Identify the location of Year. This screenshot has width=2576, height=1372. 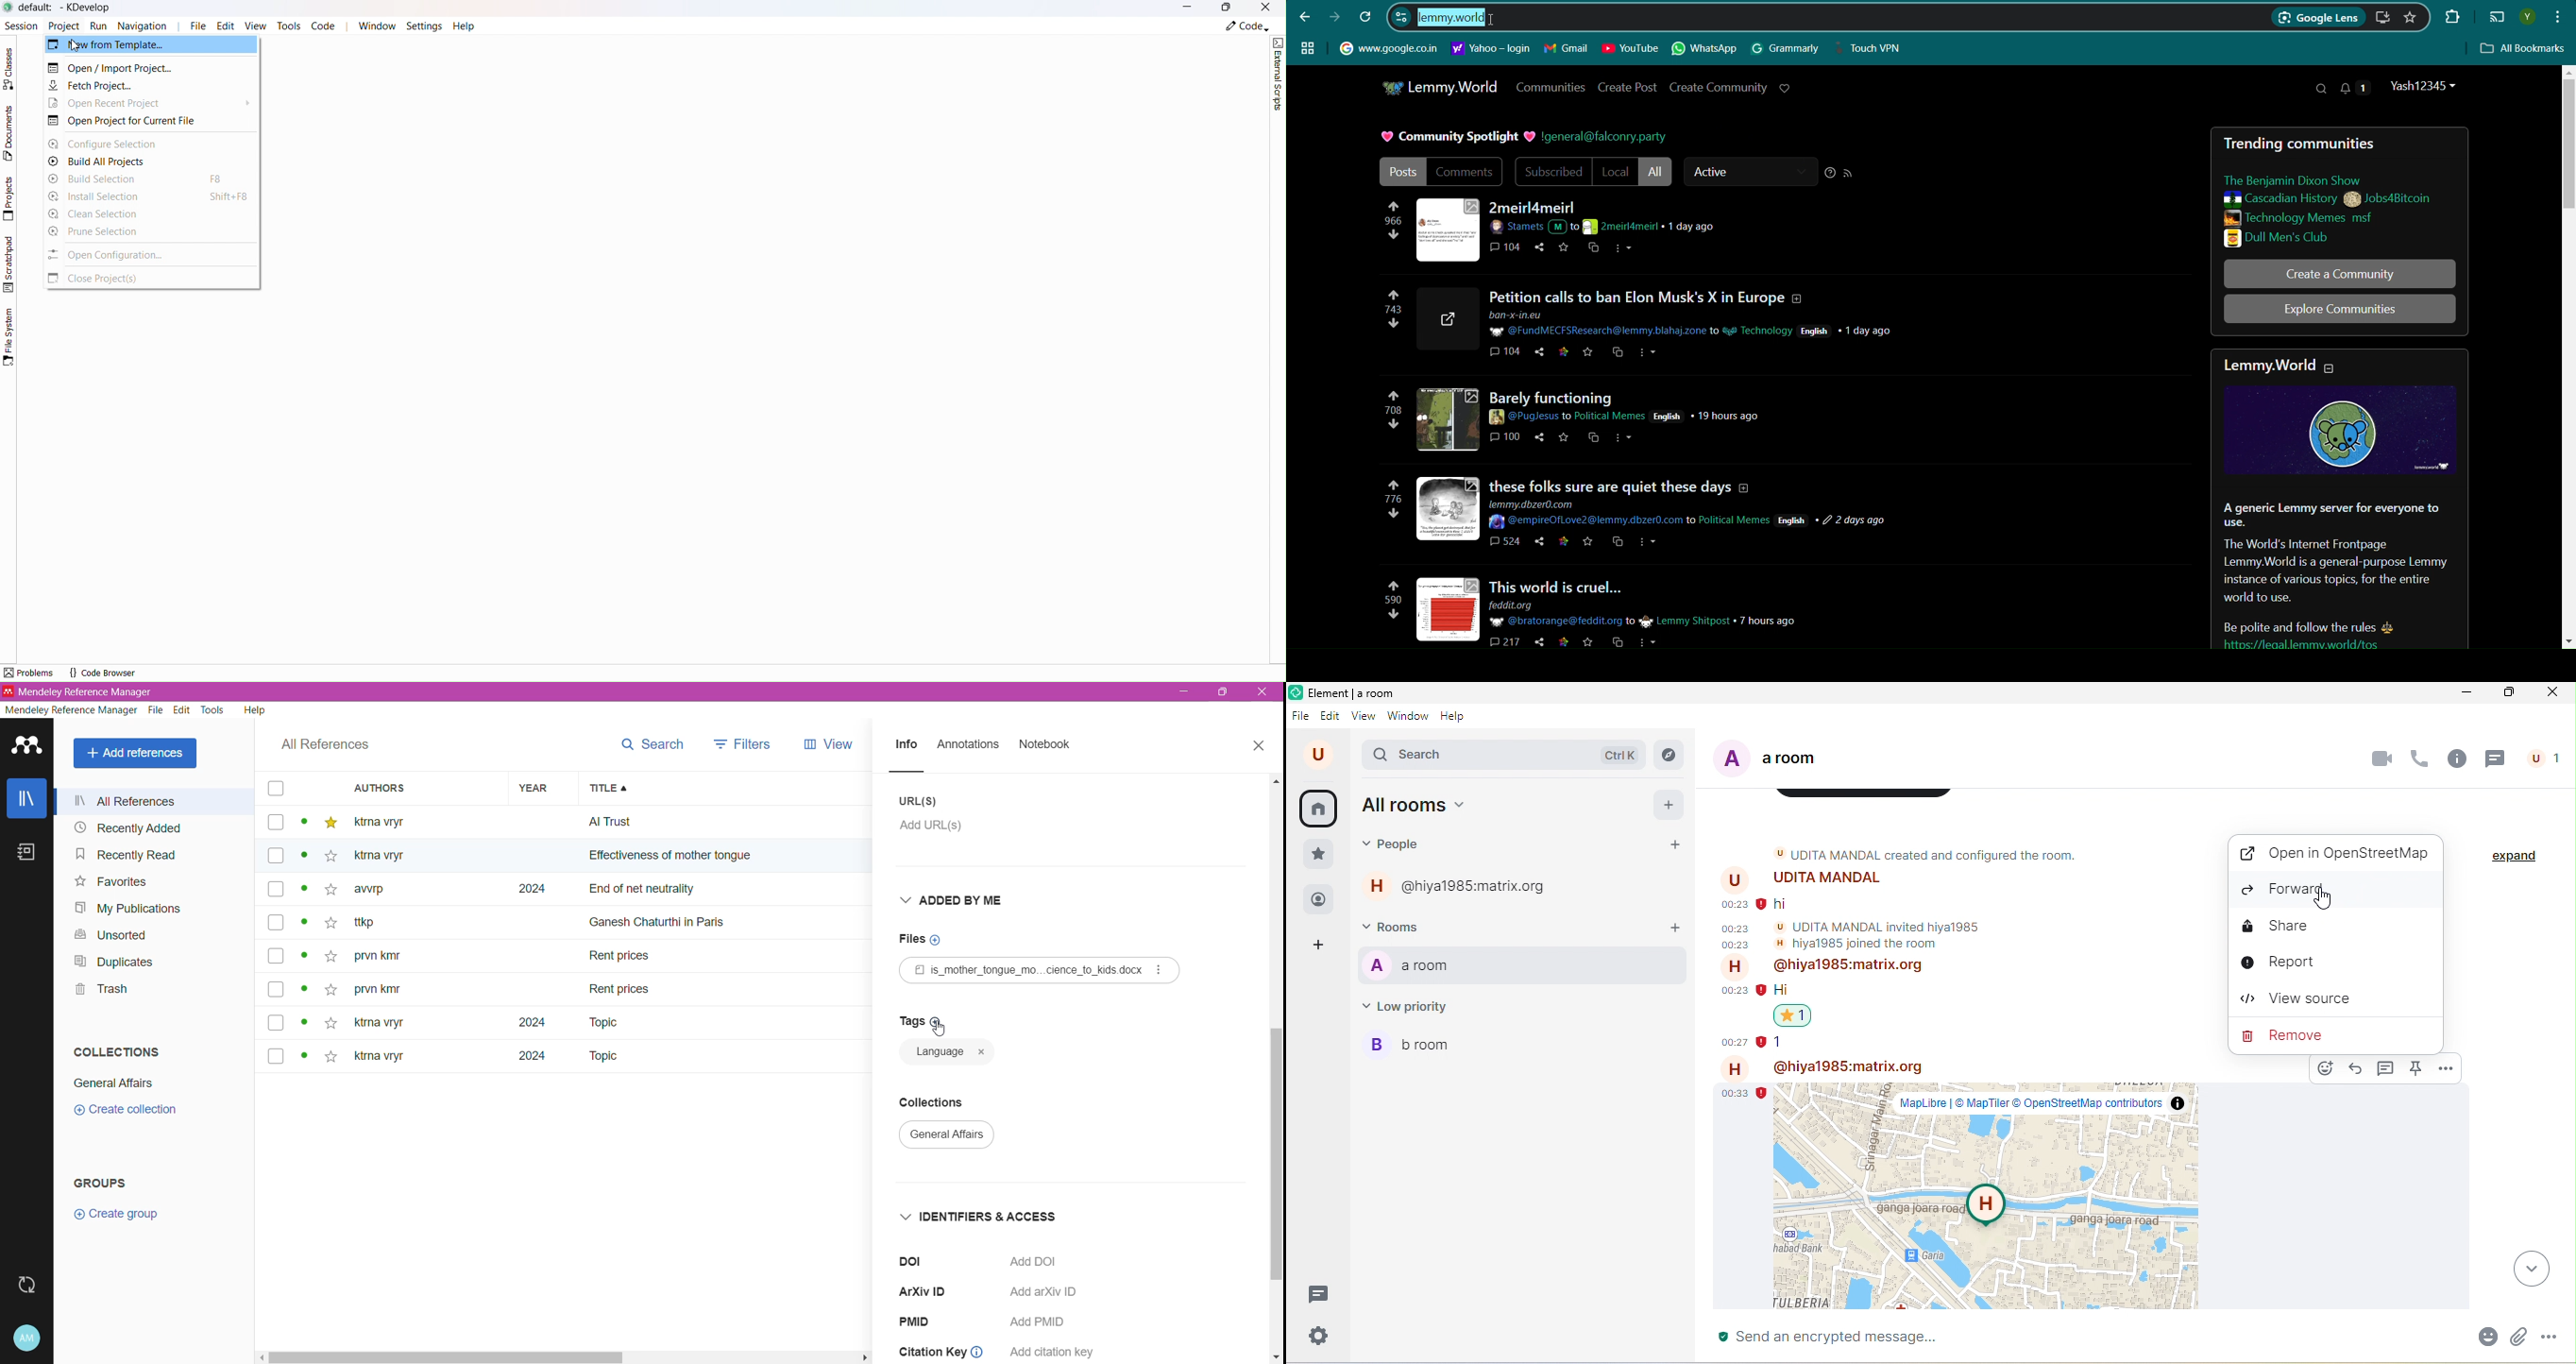
(537, 788).